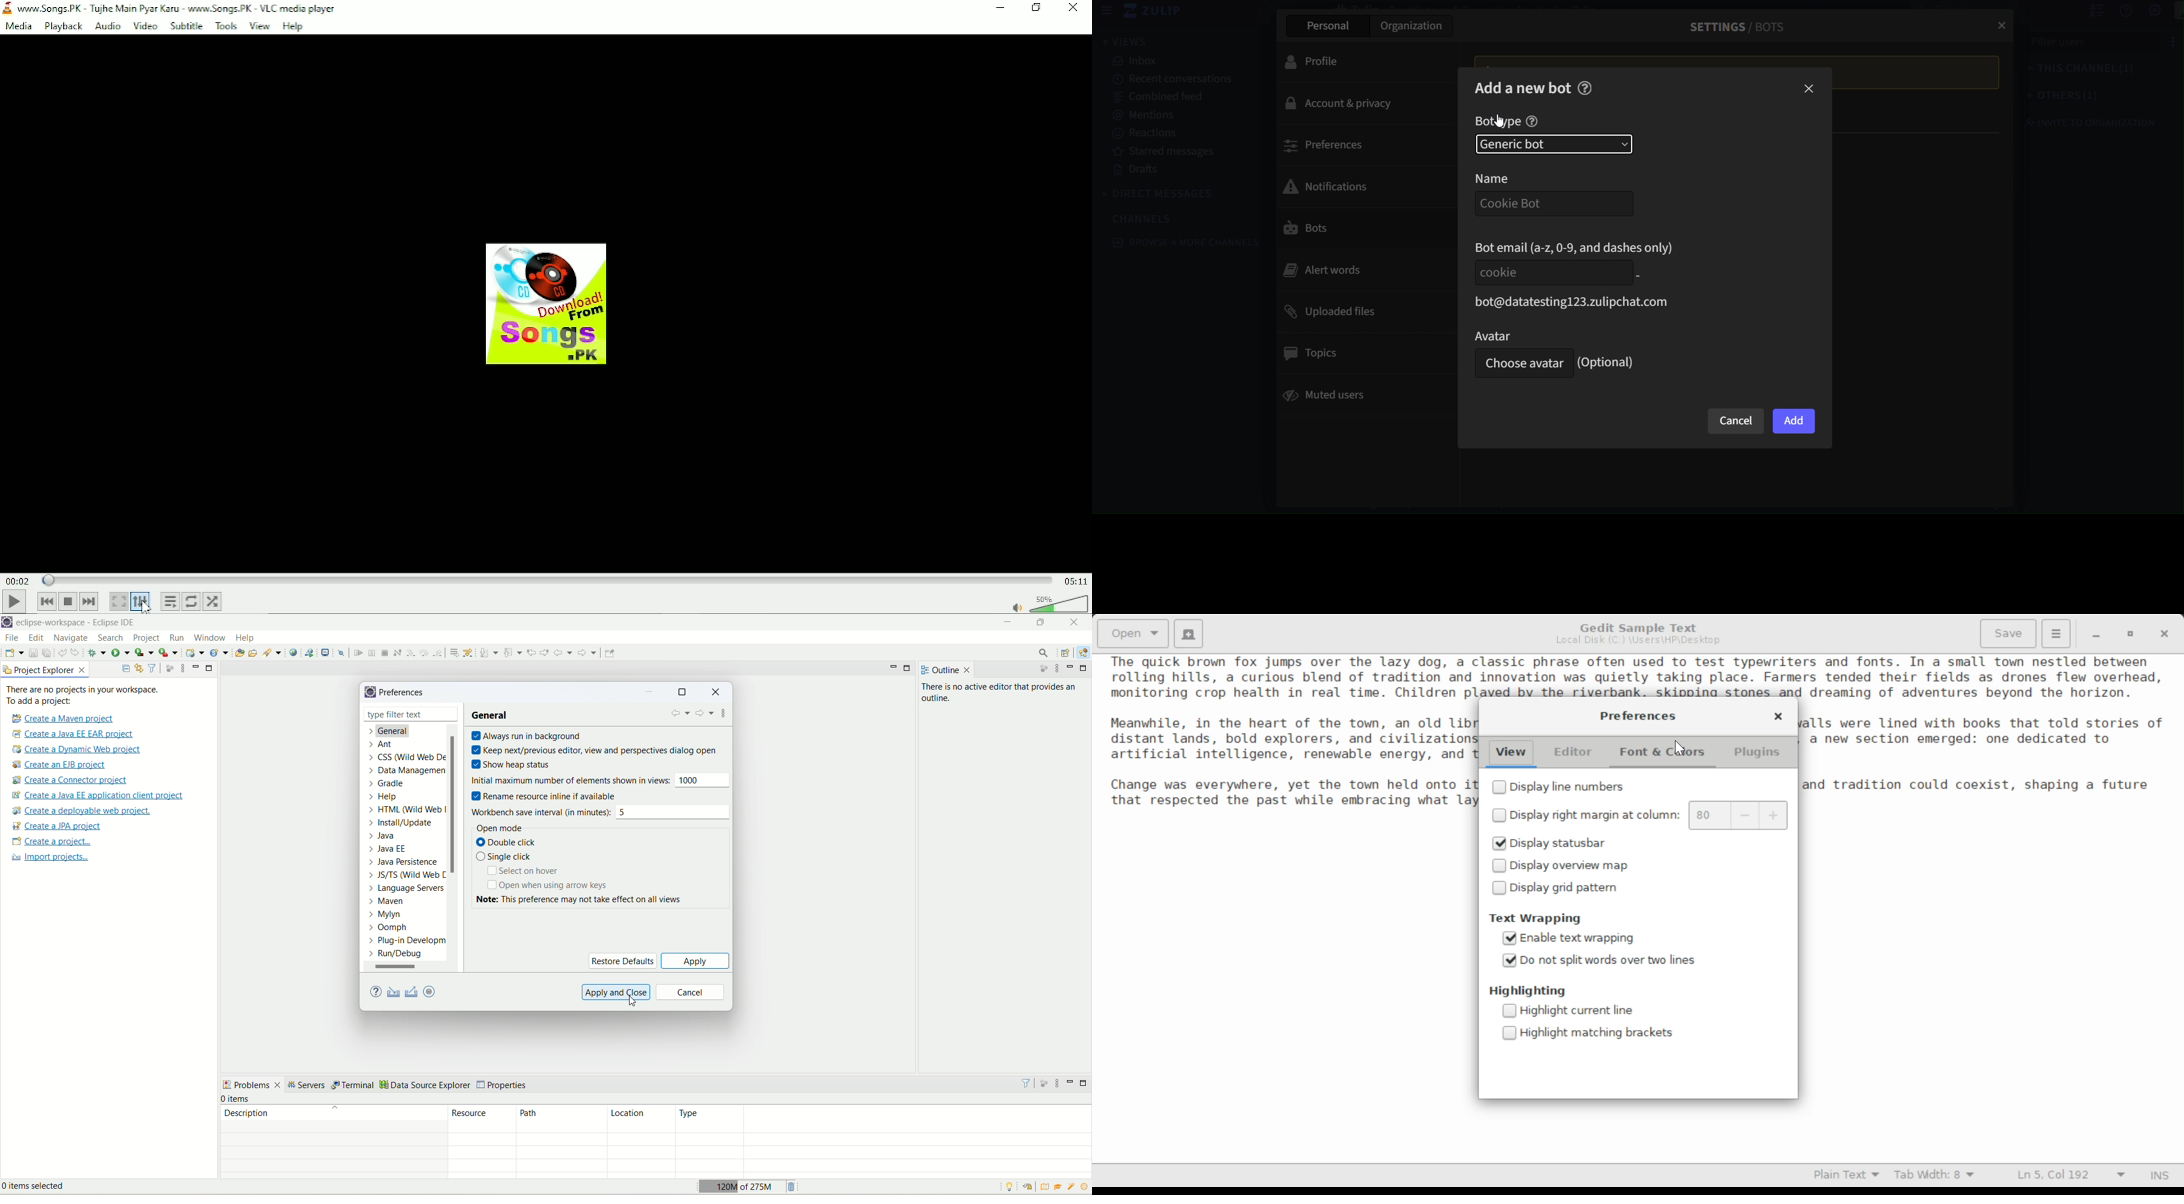 This screenshot has height=1204, width=2184. Describe the element at coordinates (715, 693) in the screenshot. I see `close` at that location.